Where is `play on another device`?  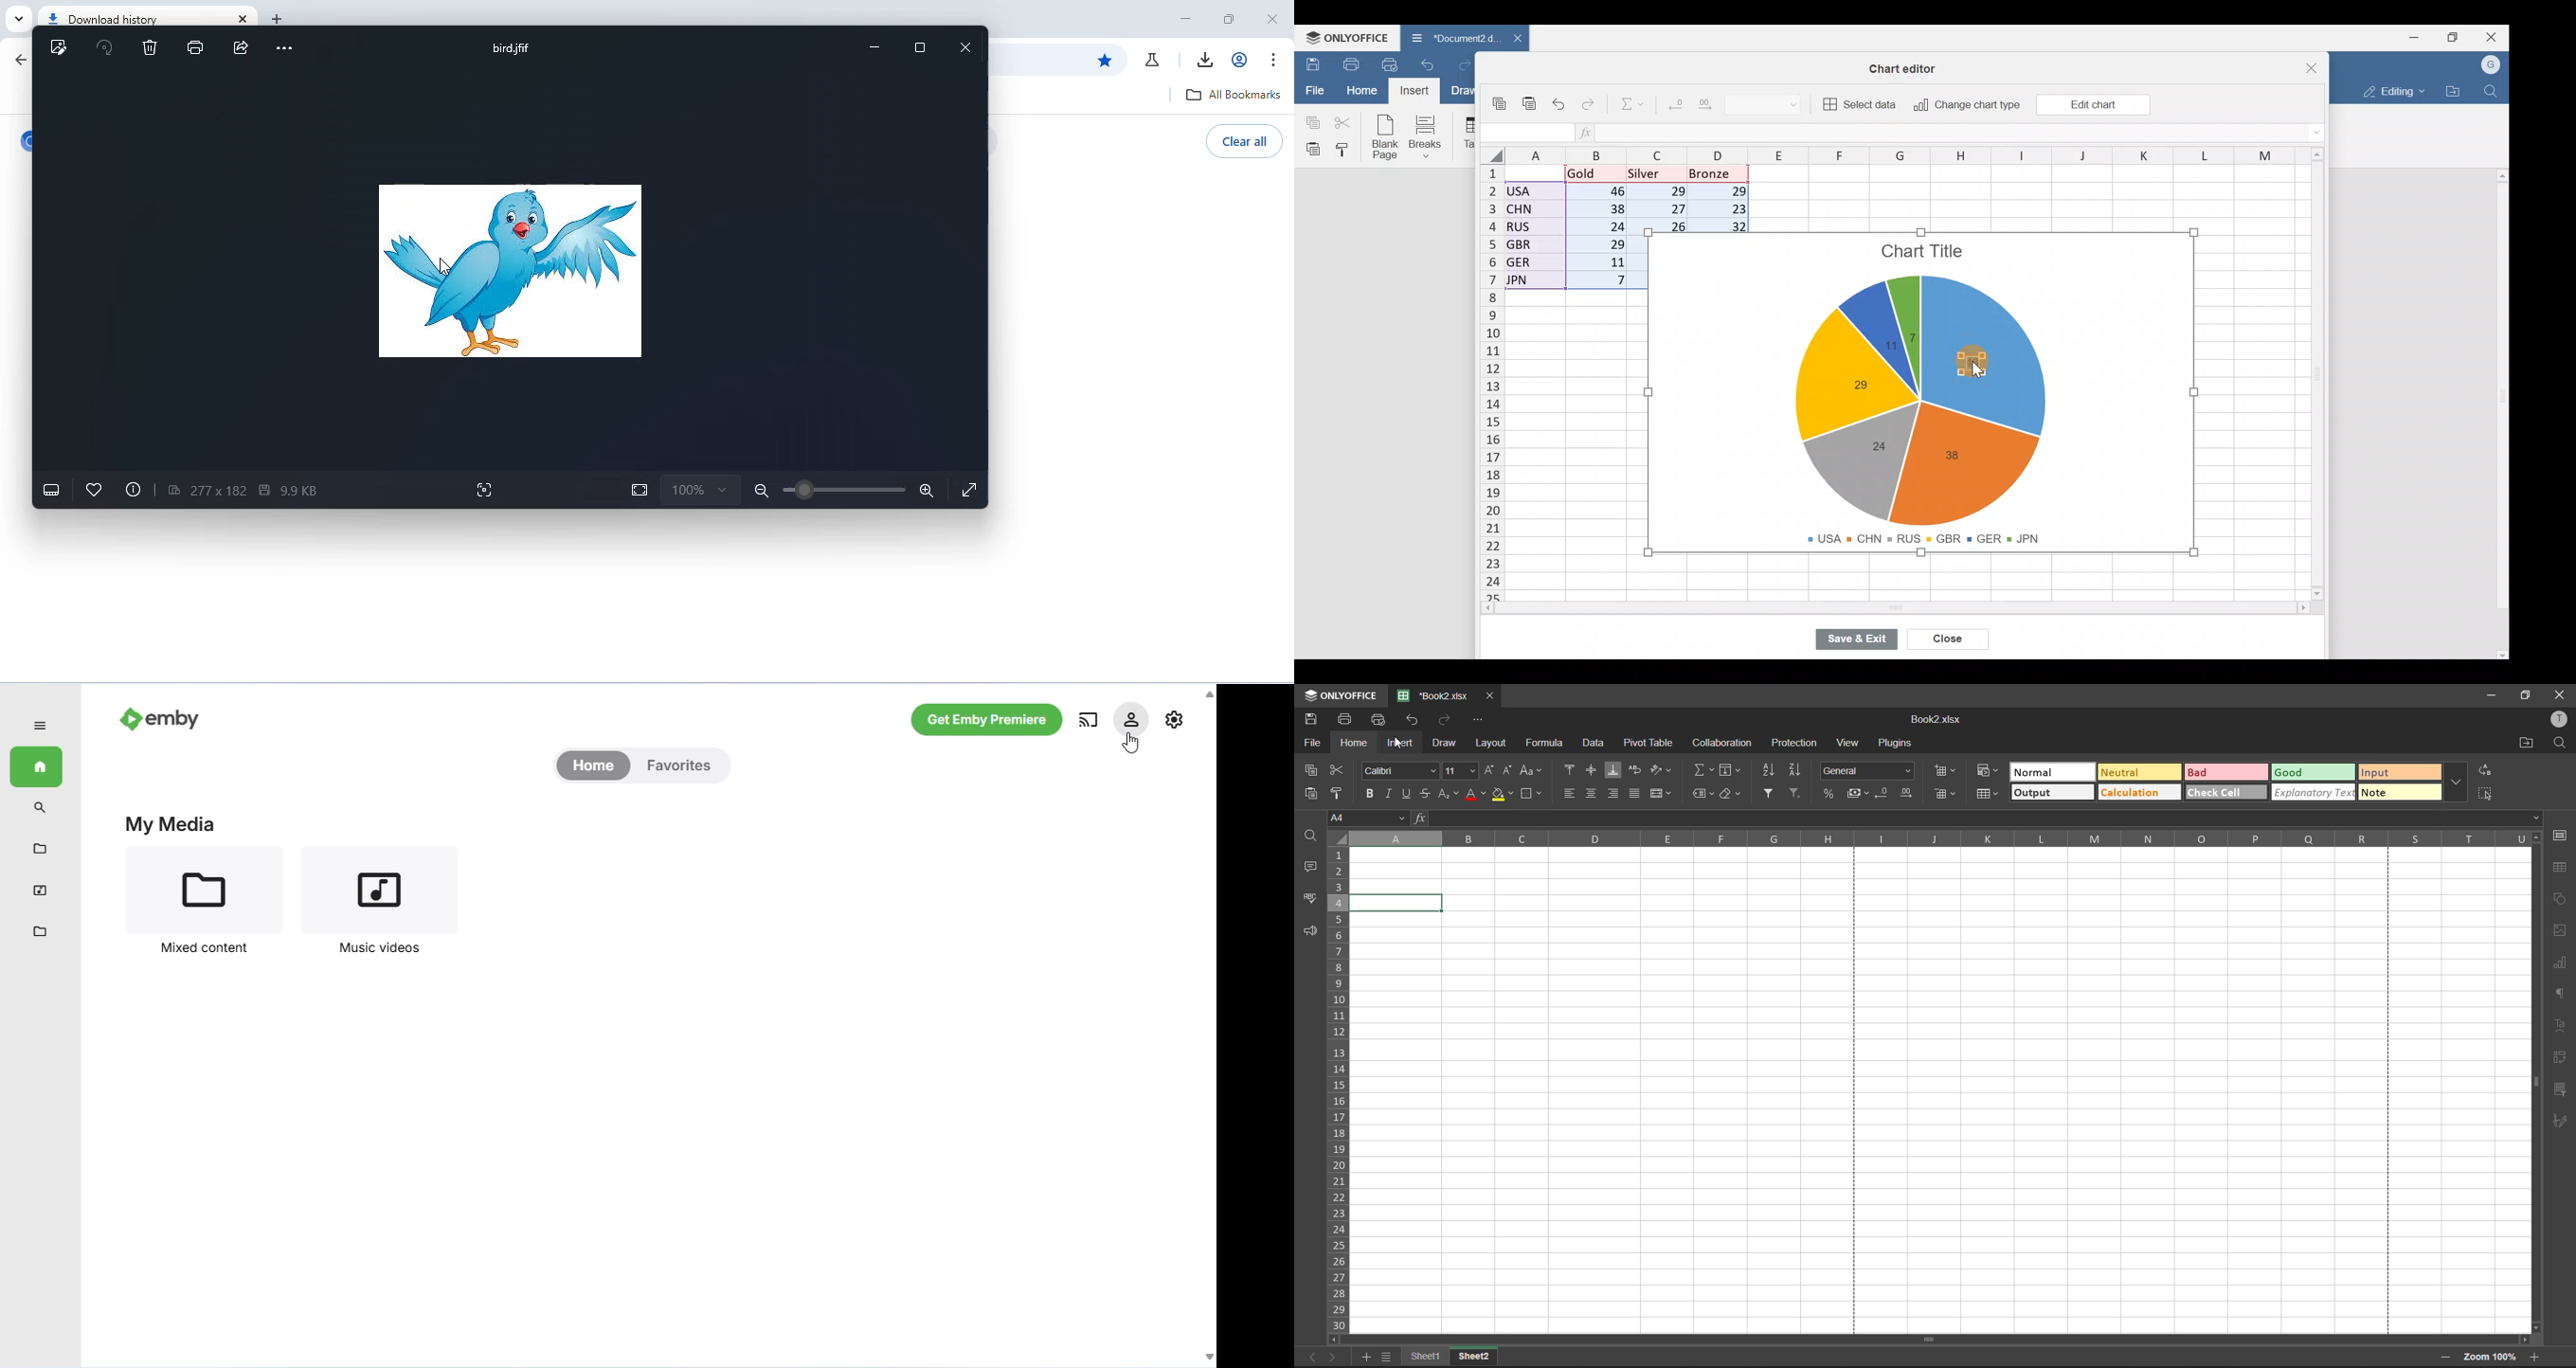 play on another device is located at coordinates (1088, 720).